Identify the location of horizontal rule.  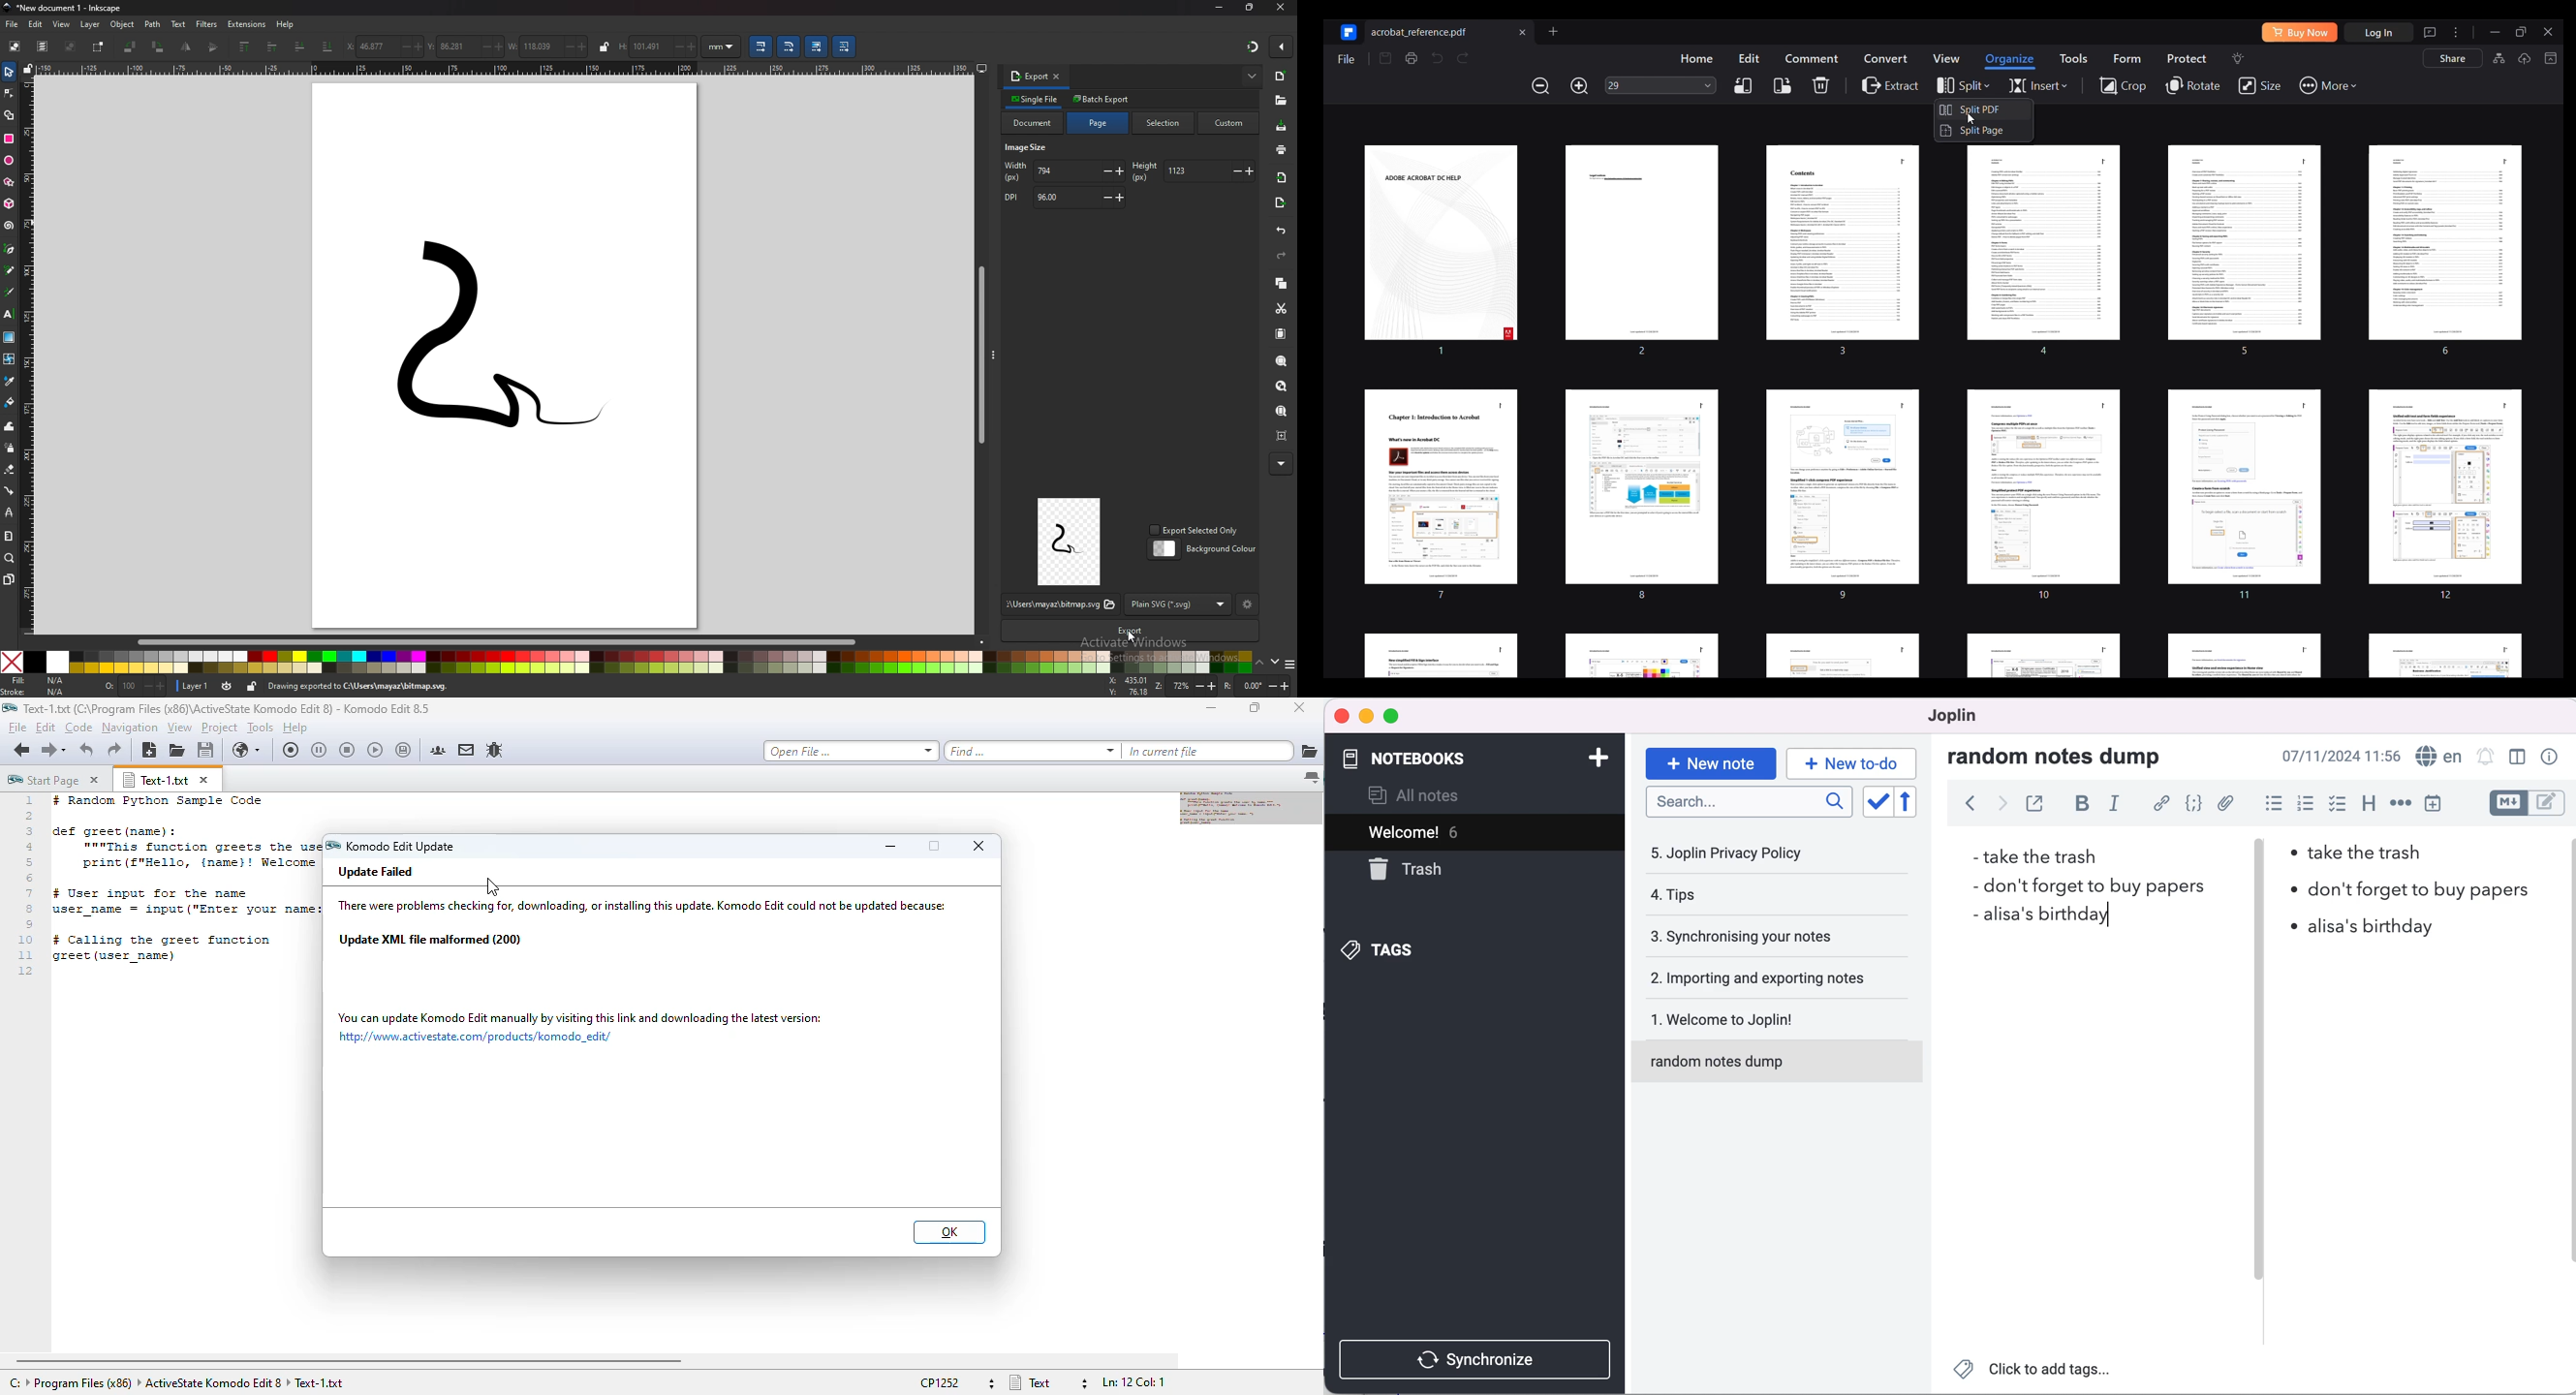
(2400, 803).